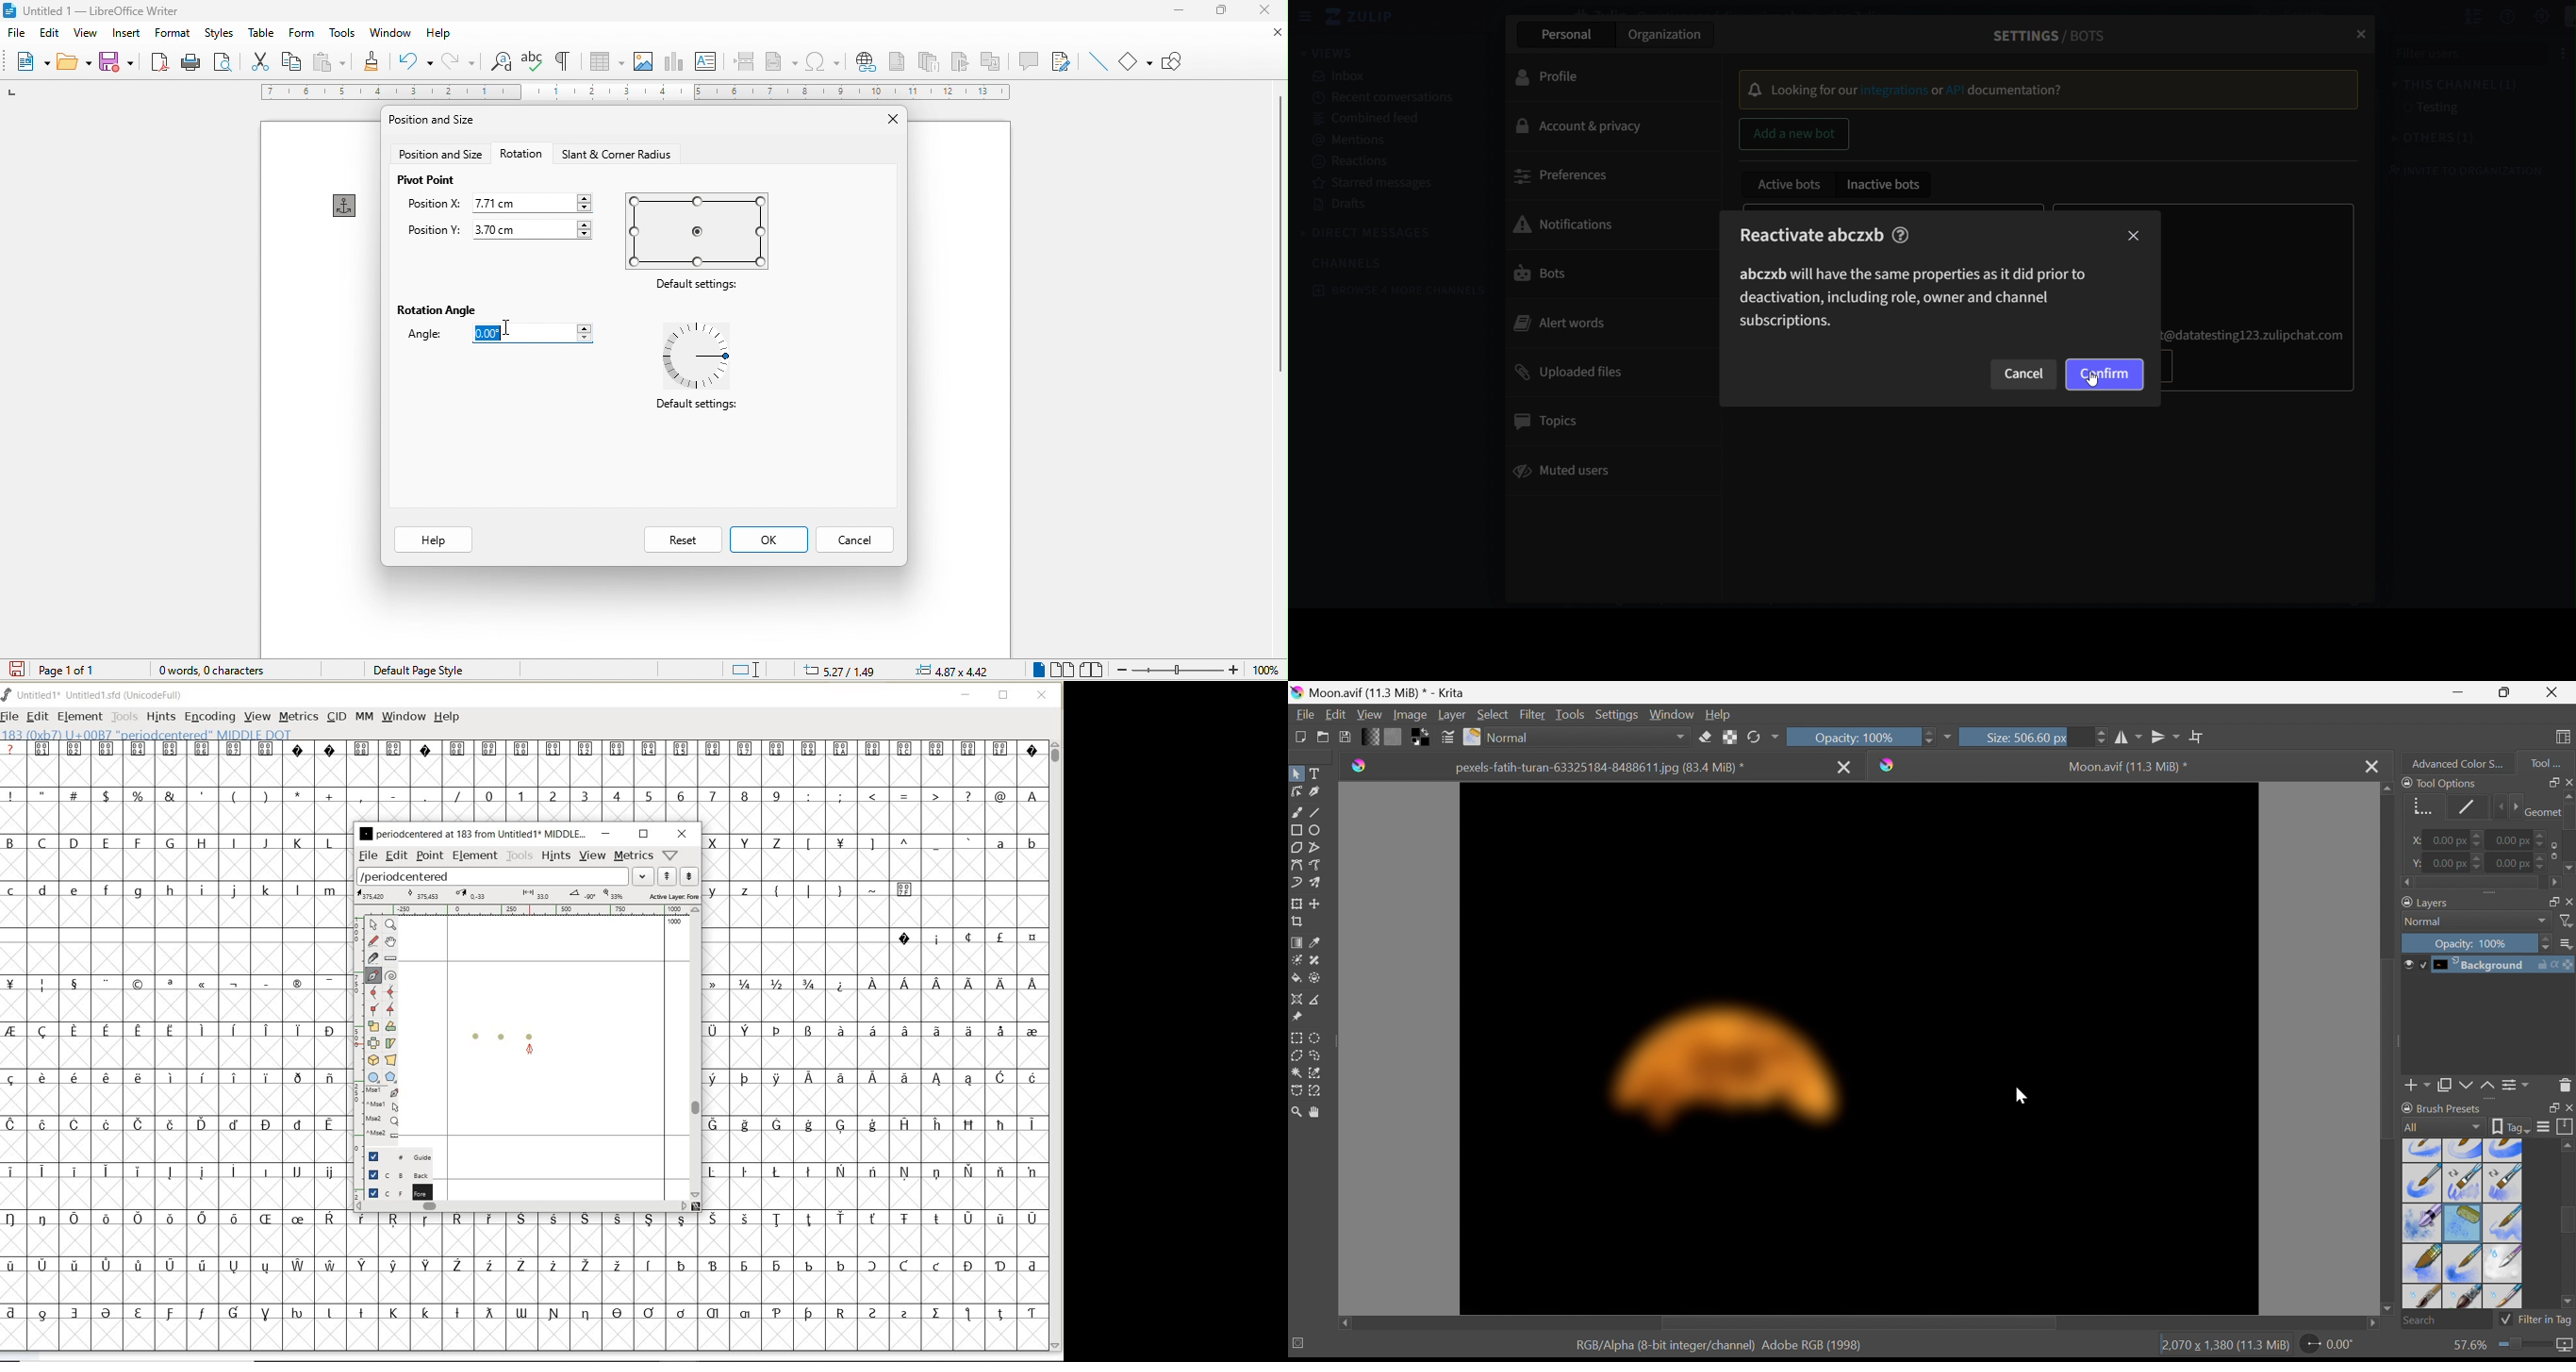 This screenshot has width=2576, height=1372. What do you see at coordinates (1668, 36) in the screenshot?
I see `organization` at bounding box center [1668, 36].